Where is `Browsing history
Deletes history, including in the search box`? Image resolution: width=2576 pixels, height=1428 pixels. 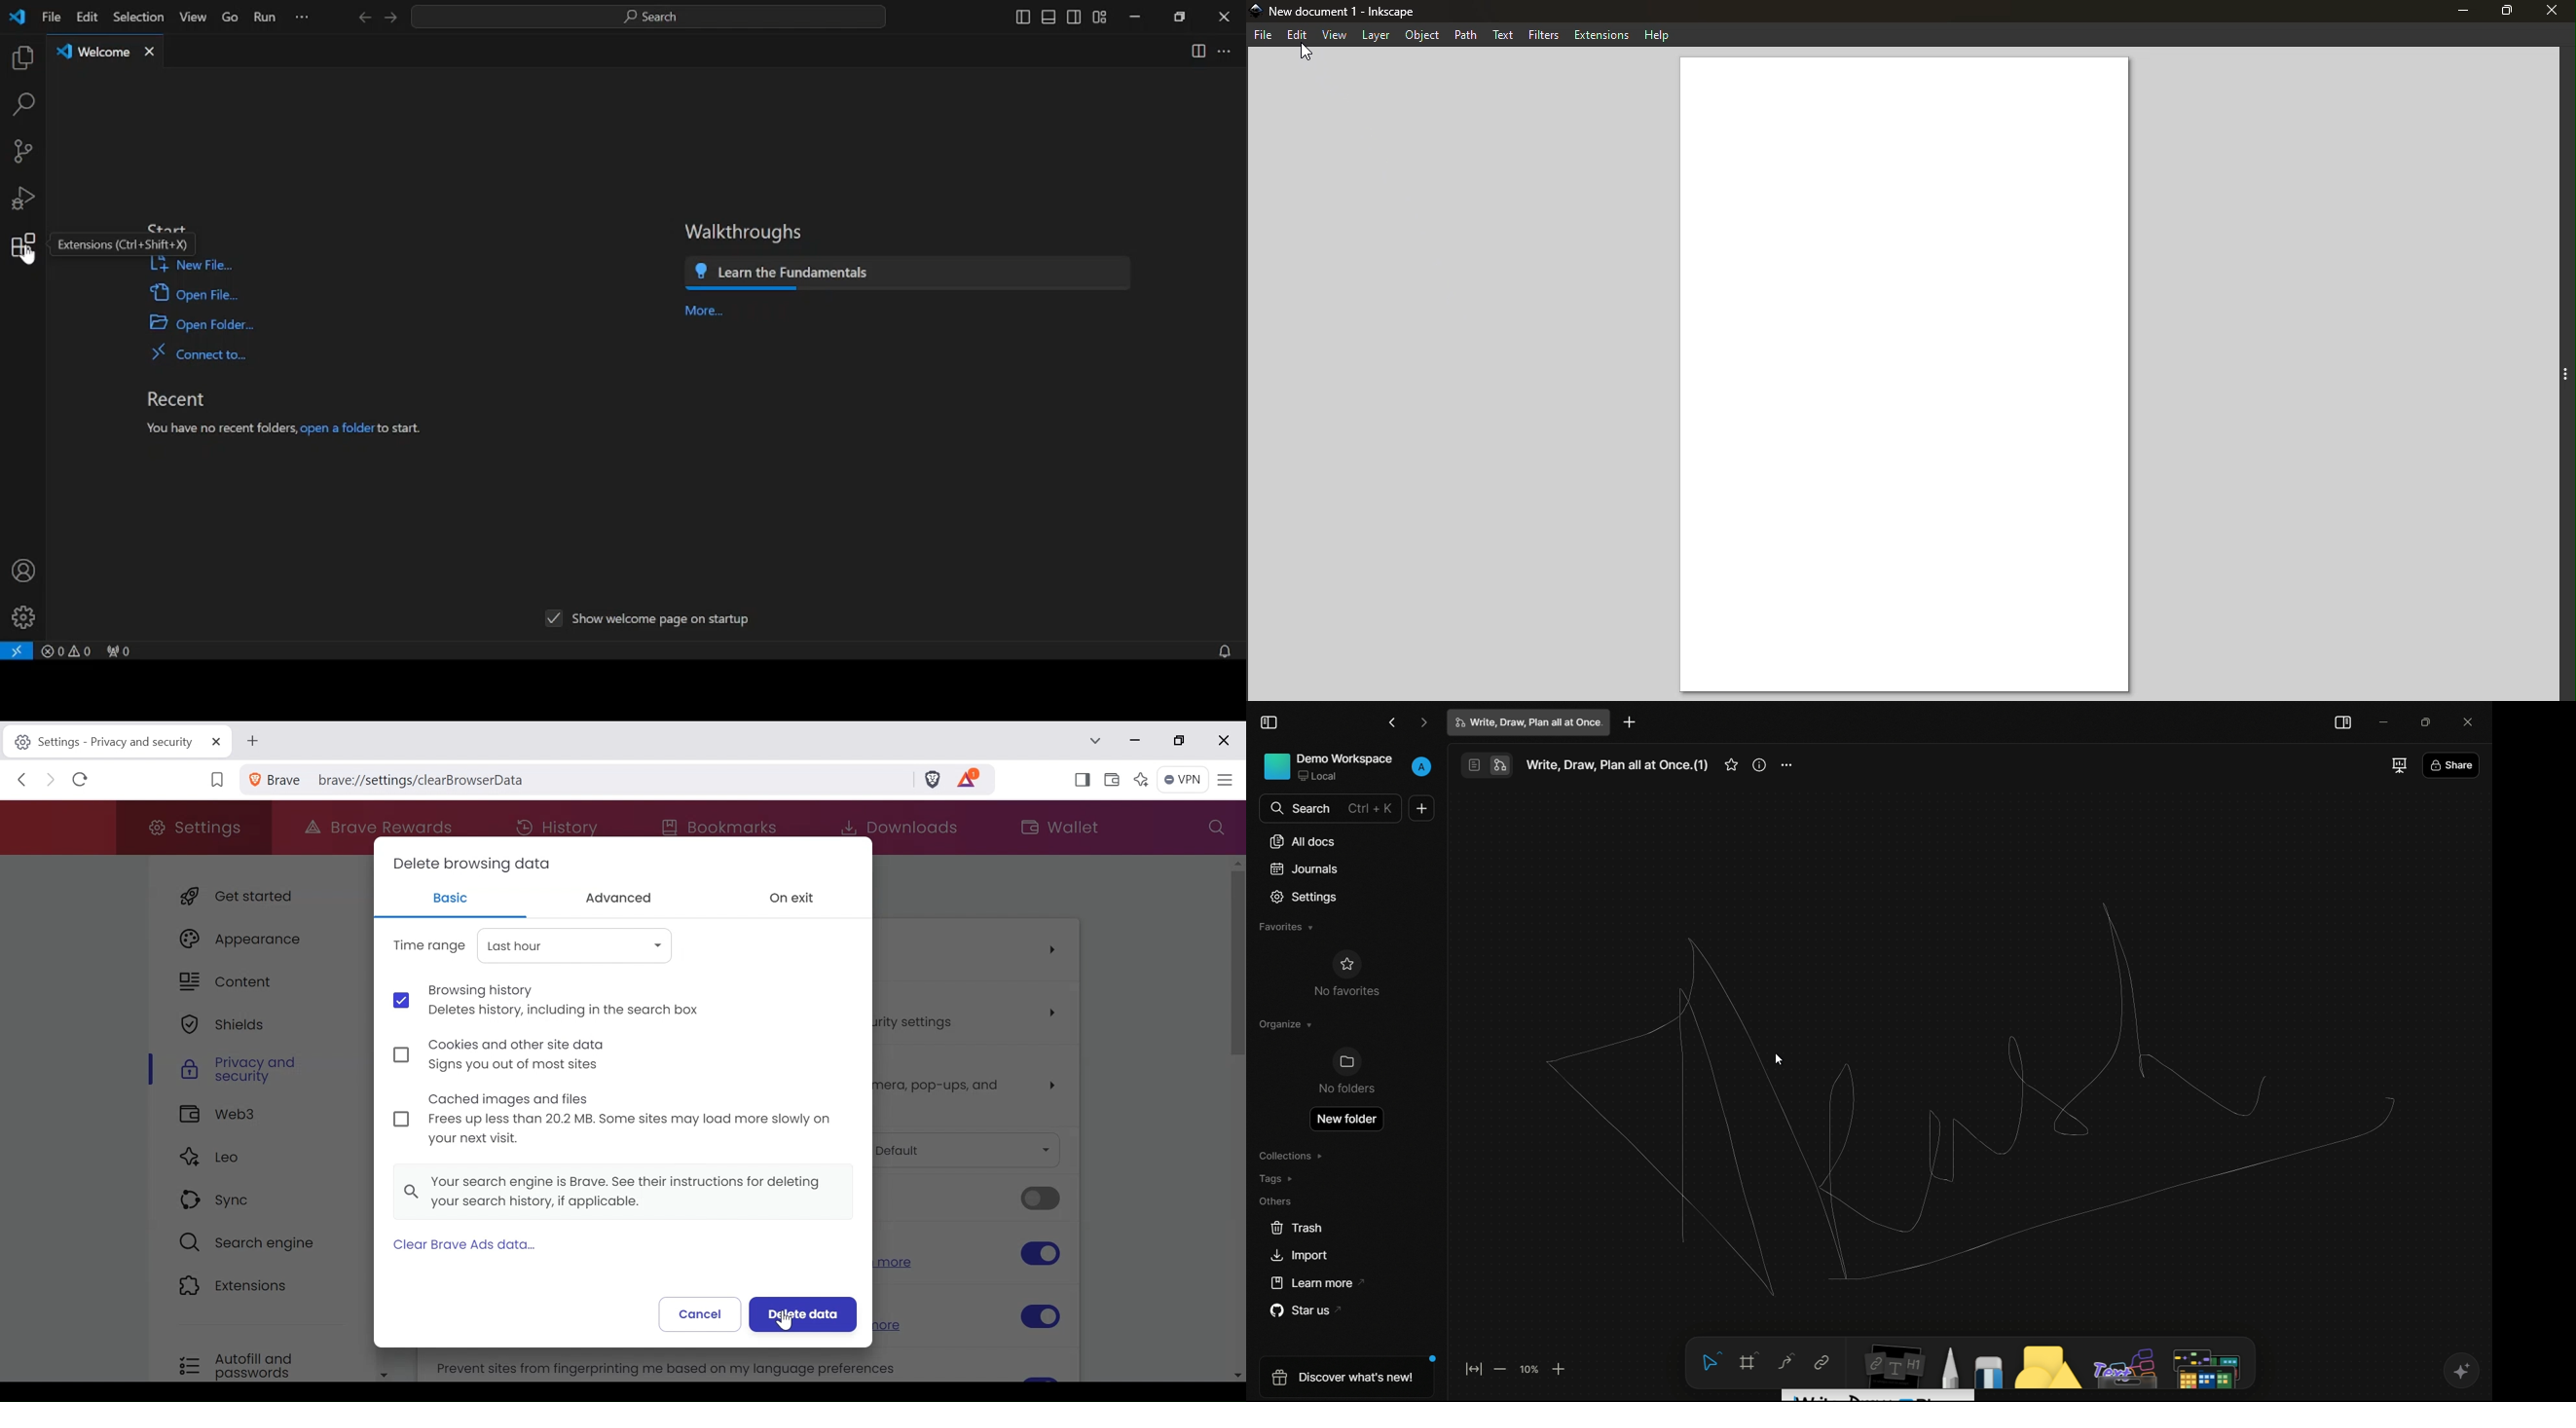 Browsing history
Deletes history, including in the search box is located at coordinates (548, 1002).